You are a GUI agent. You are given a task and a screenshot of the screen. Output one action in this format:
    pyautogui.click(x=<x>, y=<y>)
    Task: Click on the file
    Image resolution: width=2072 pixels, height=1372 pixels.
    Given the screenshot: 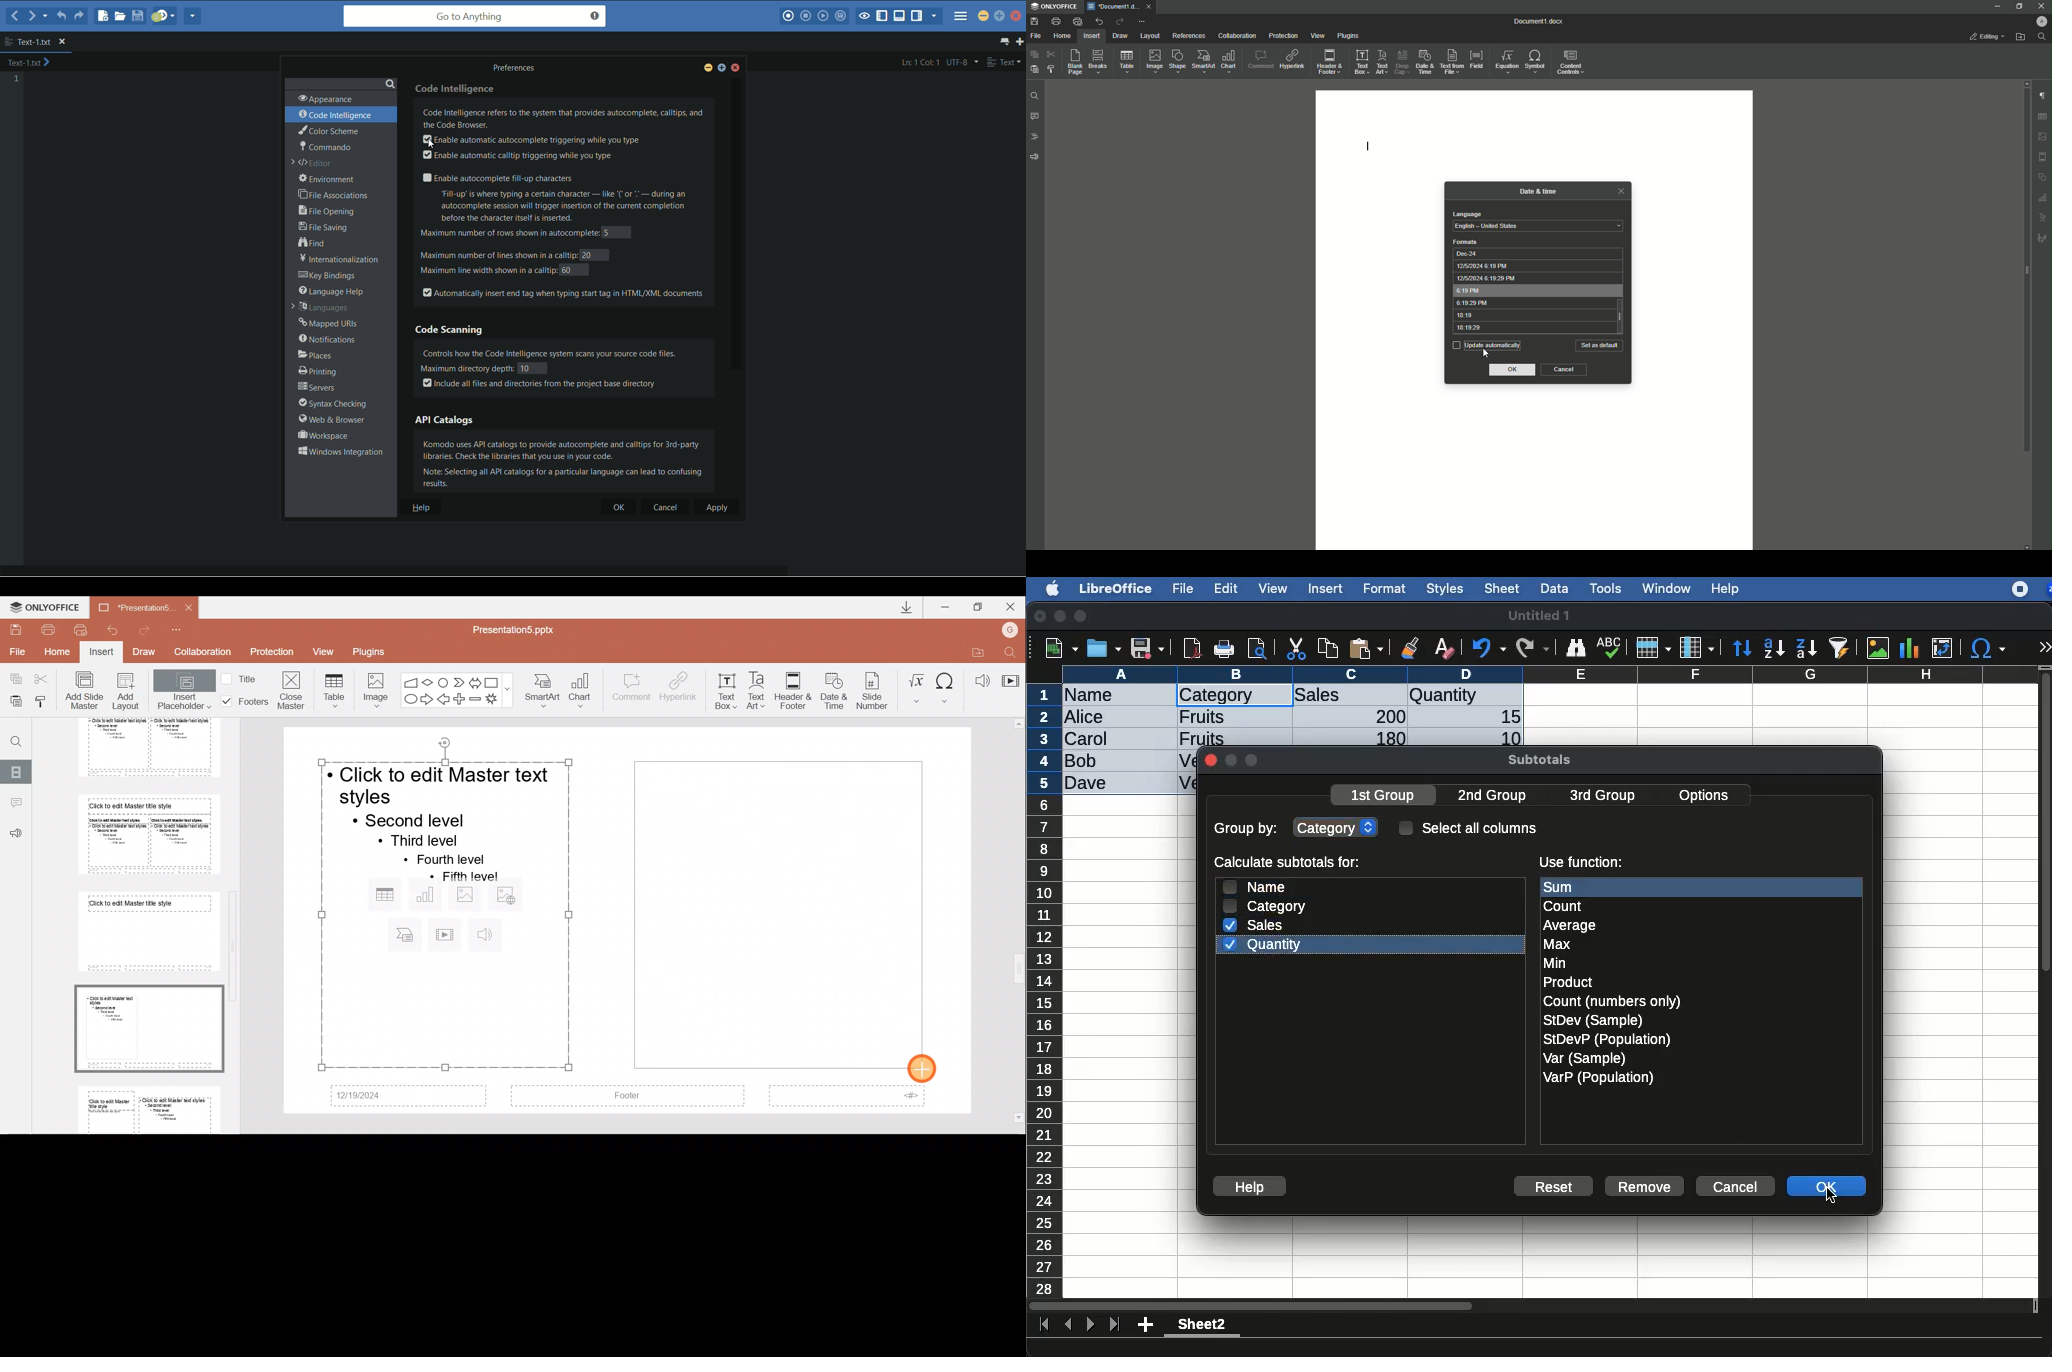 What is the action you would take?
    pyautogui.click(x=1180, y=589)
    